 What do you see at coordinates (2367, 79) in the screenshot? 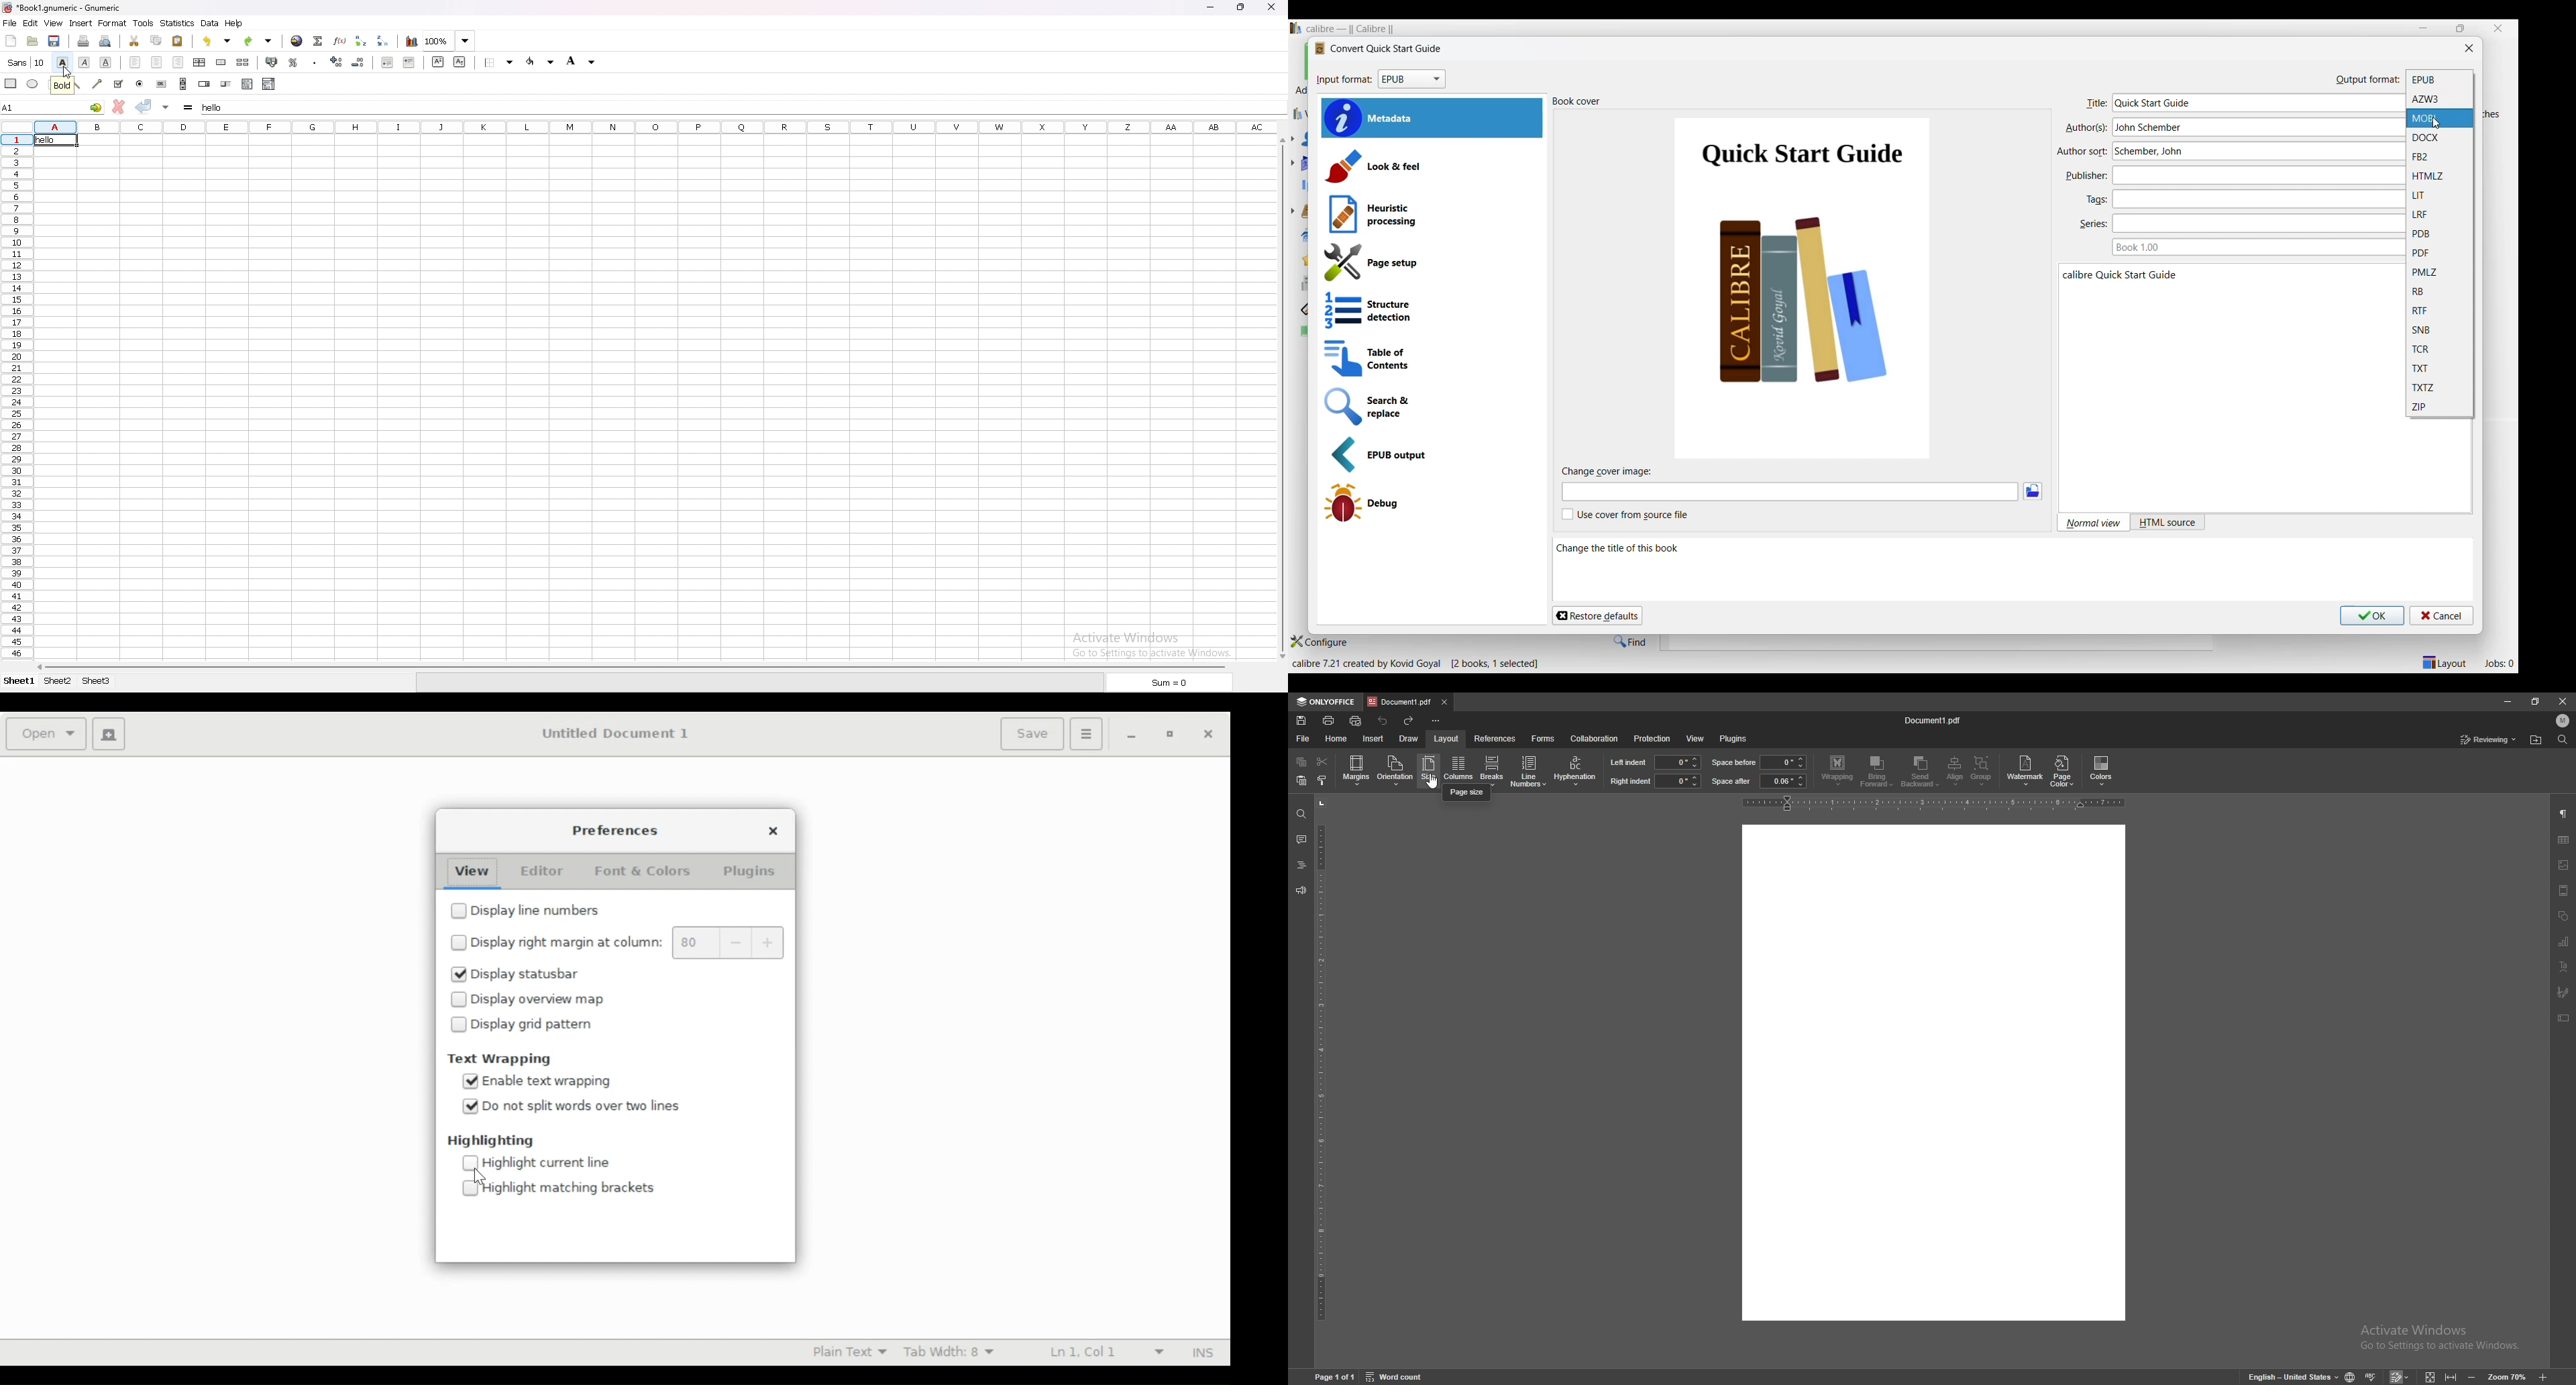
I see `output format` at bounding box center [2367, 79].